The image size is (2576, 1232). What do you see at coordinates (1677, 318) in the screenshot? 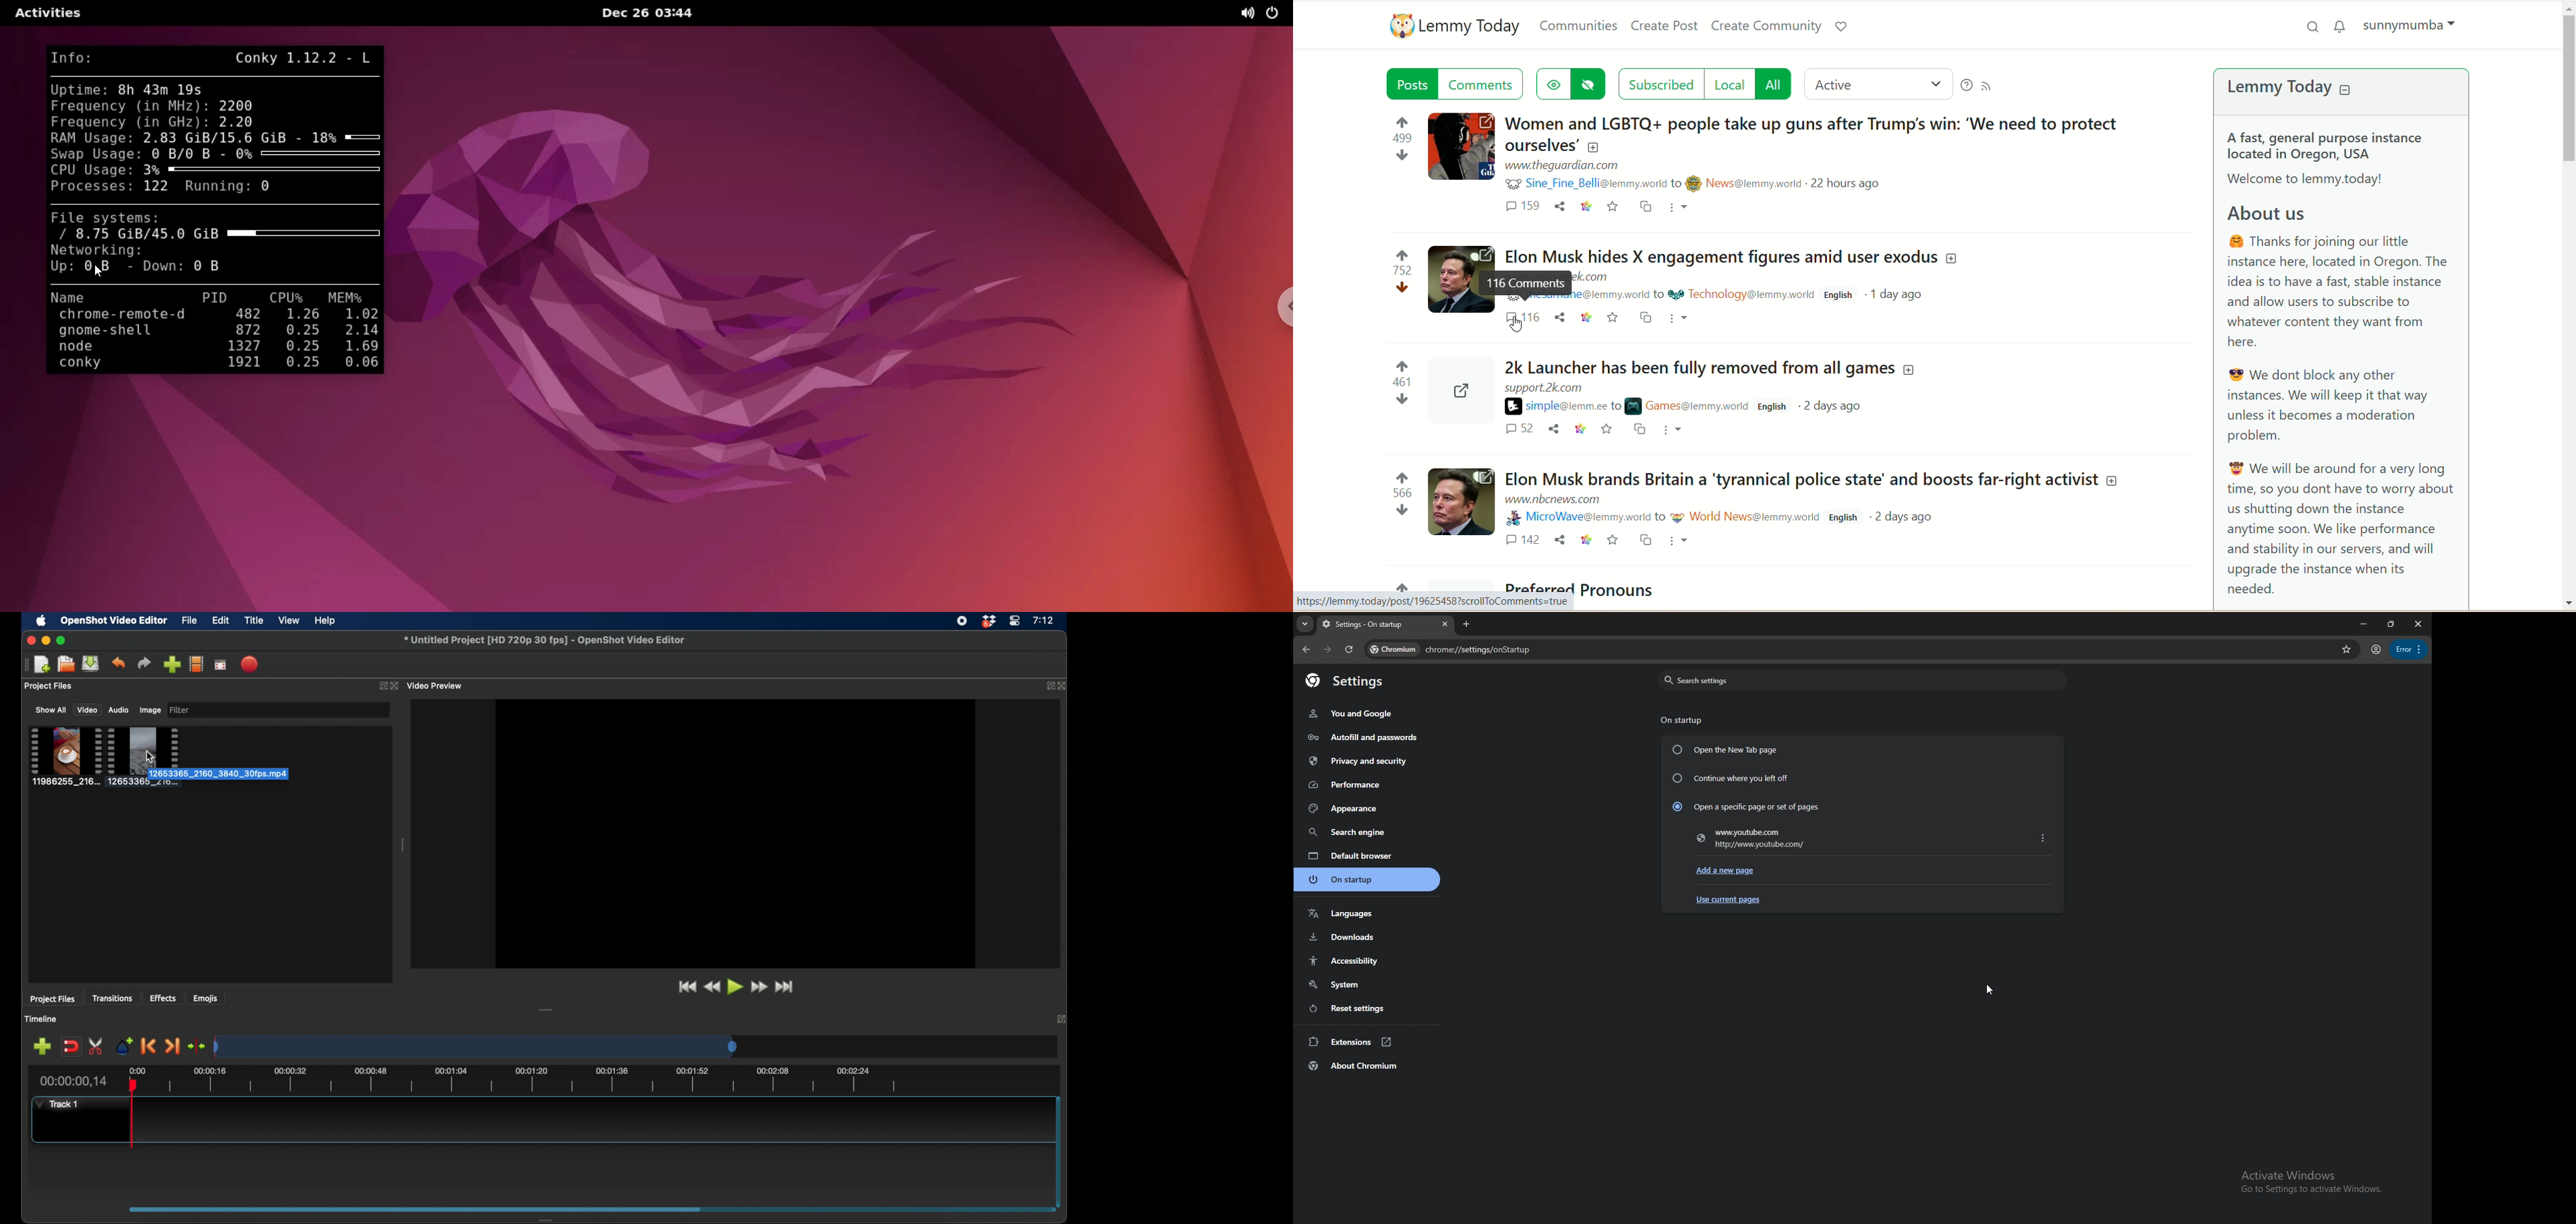
I see `more` at bounding box center [1677, 318].